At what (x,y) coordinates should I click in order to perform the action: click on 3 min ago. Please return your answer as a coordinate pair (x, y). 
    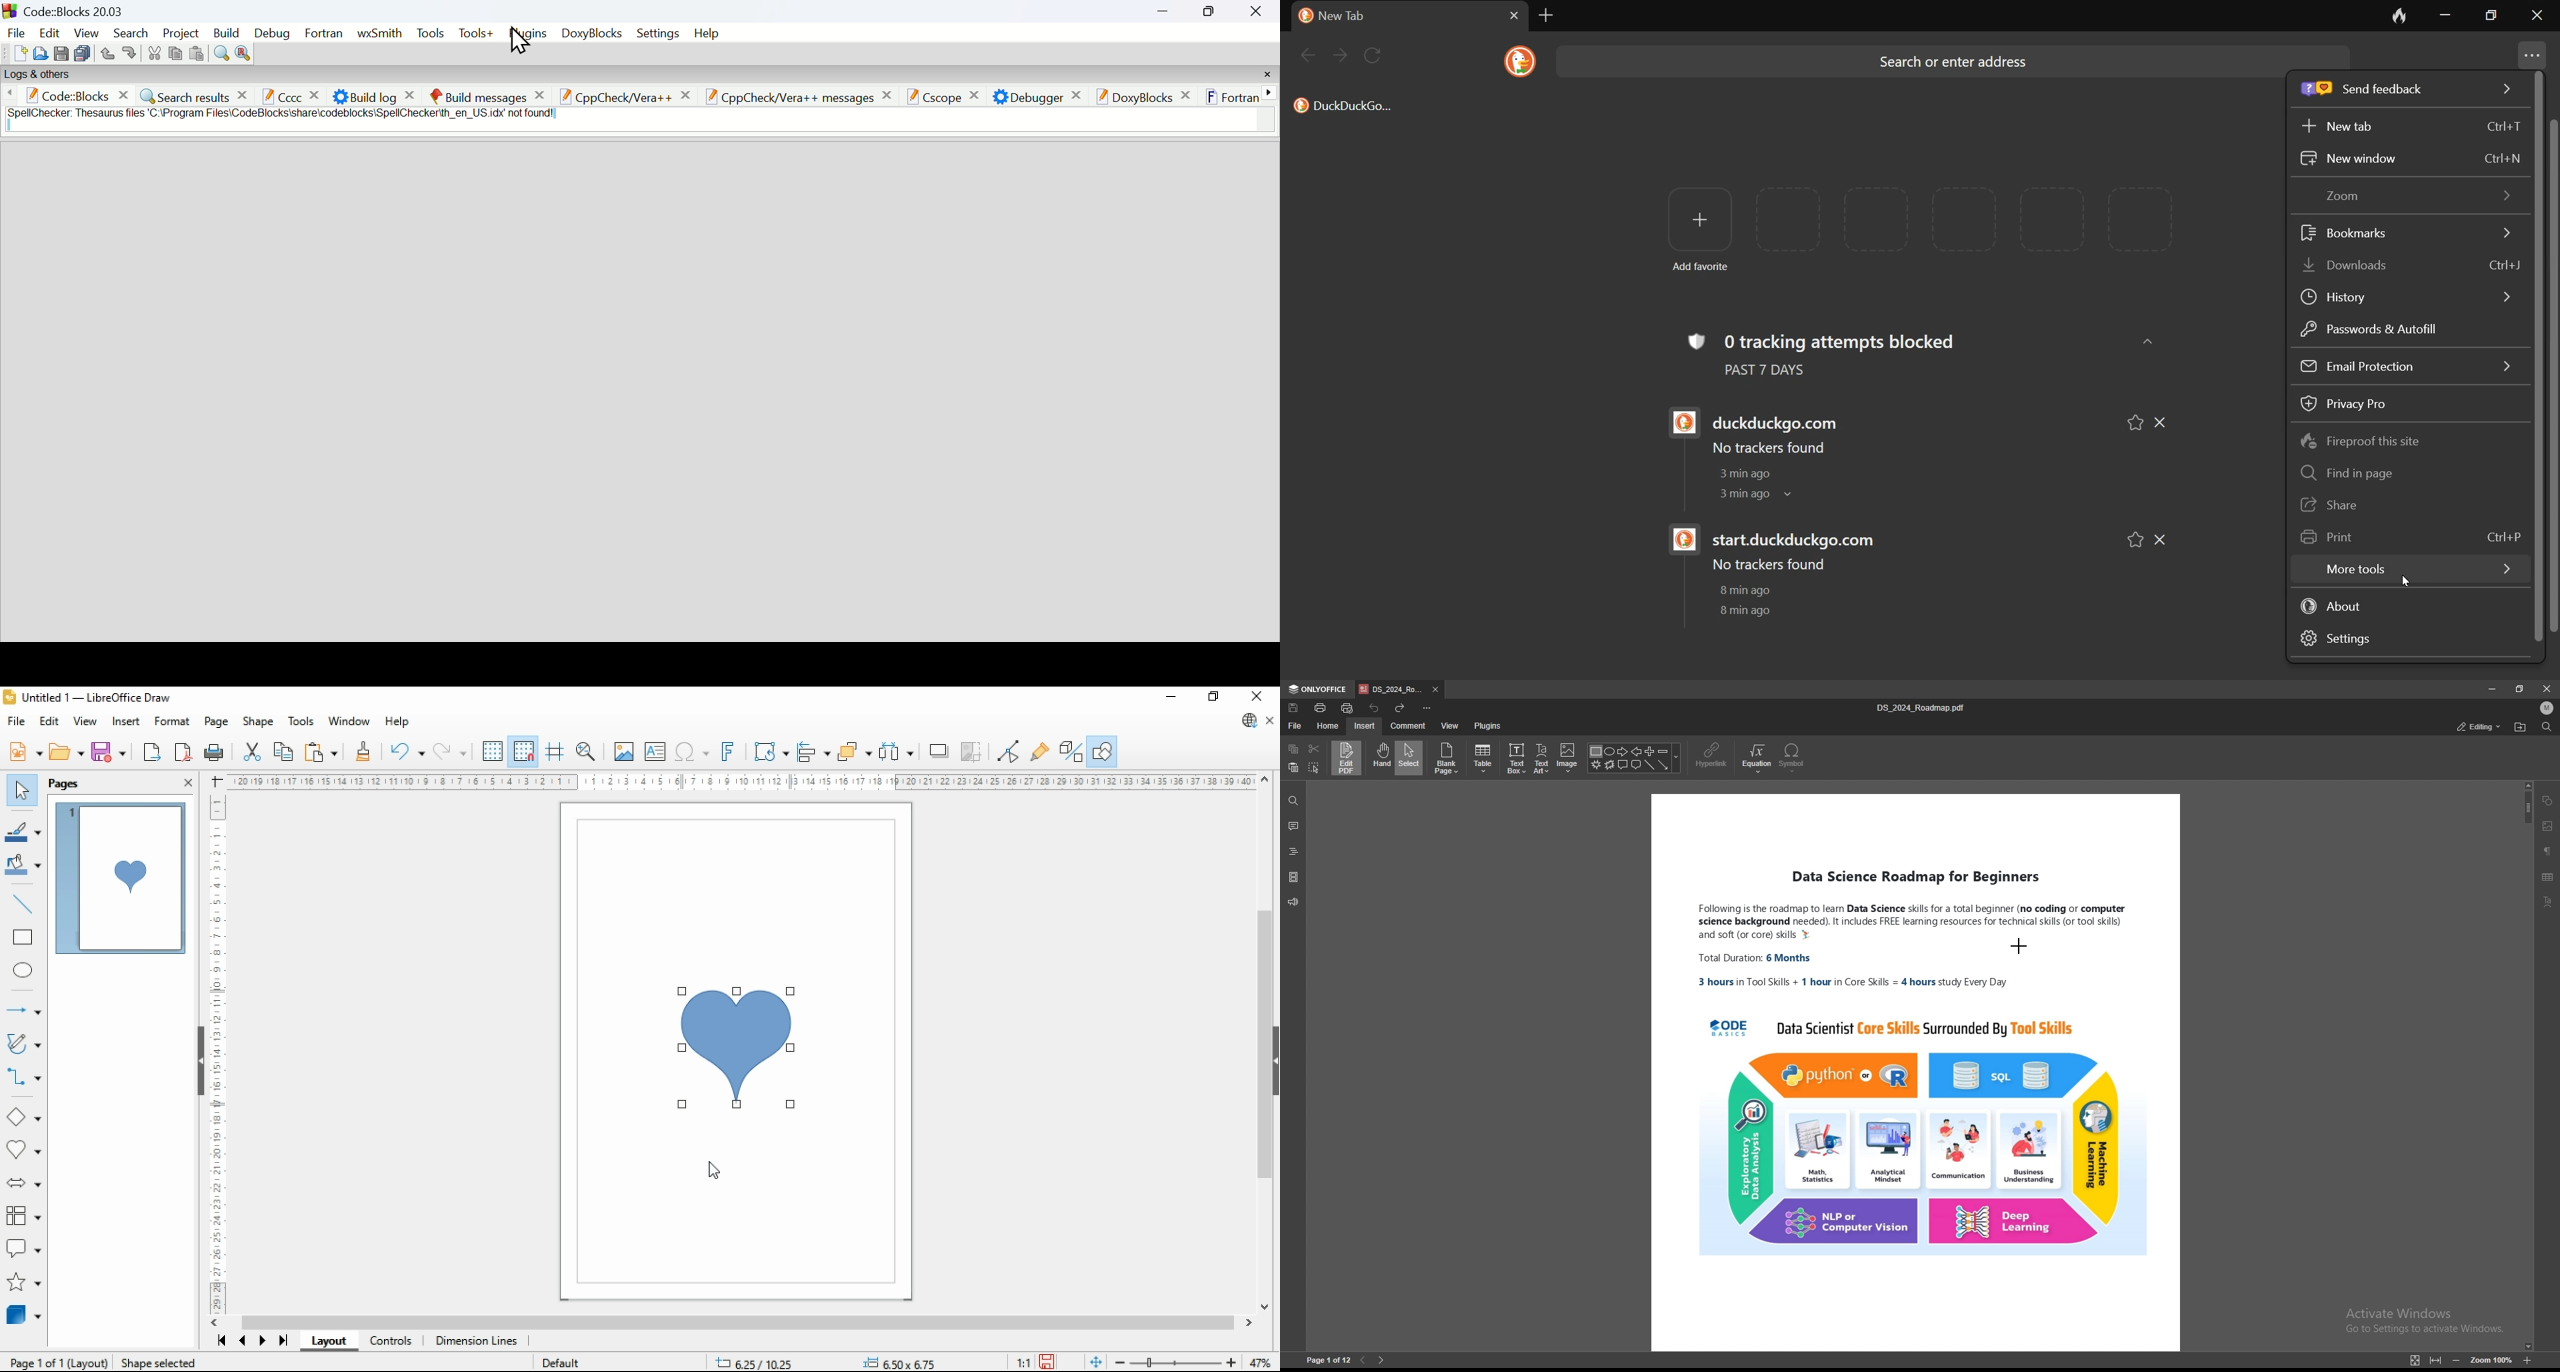
    Looking at the image, I should click on (1739, 495).